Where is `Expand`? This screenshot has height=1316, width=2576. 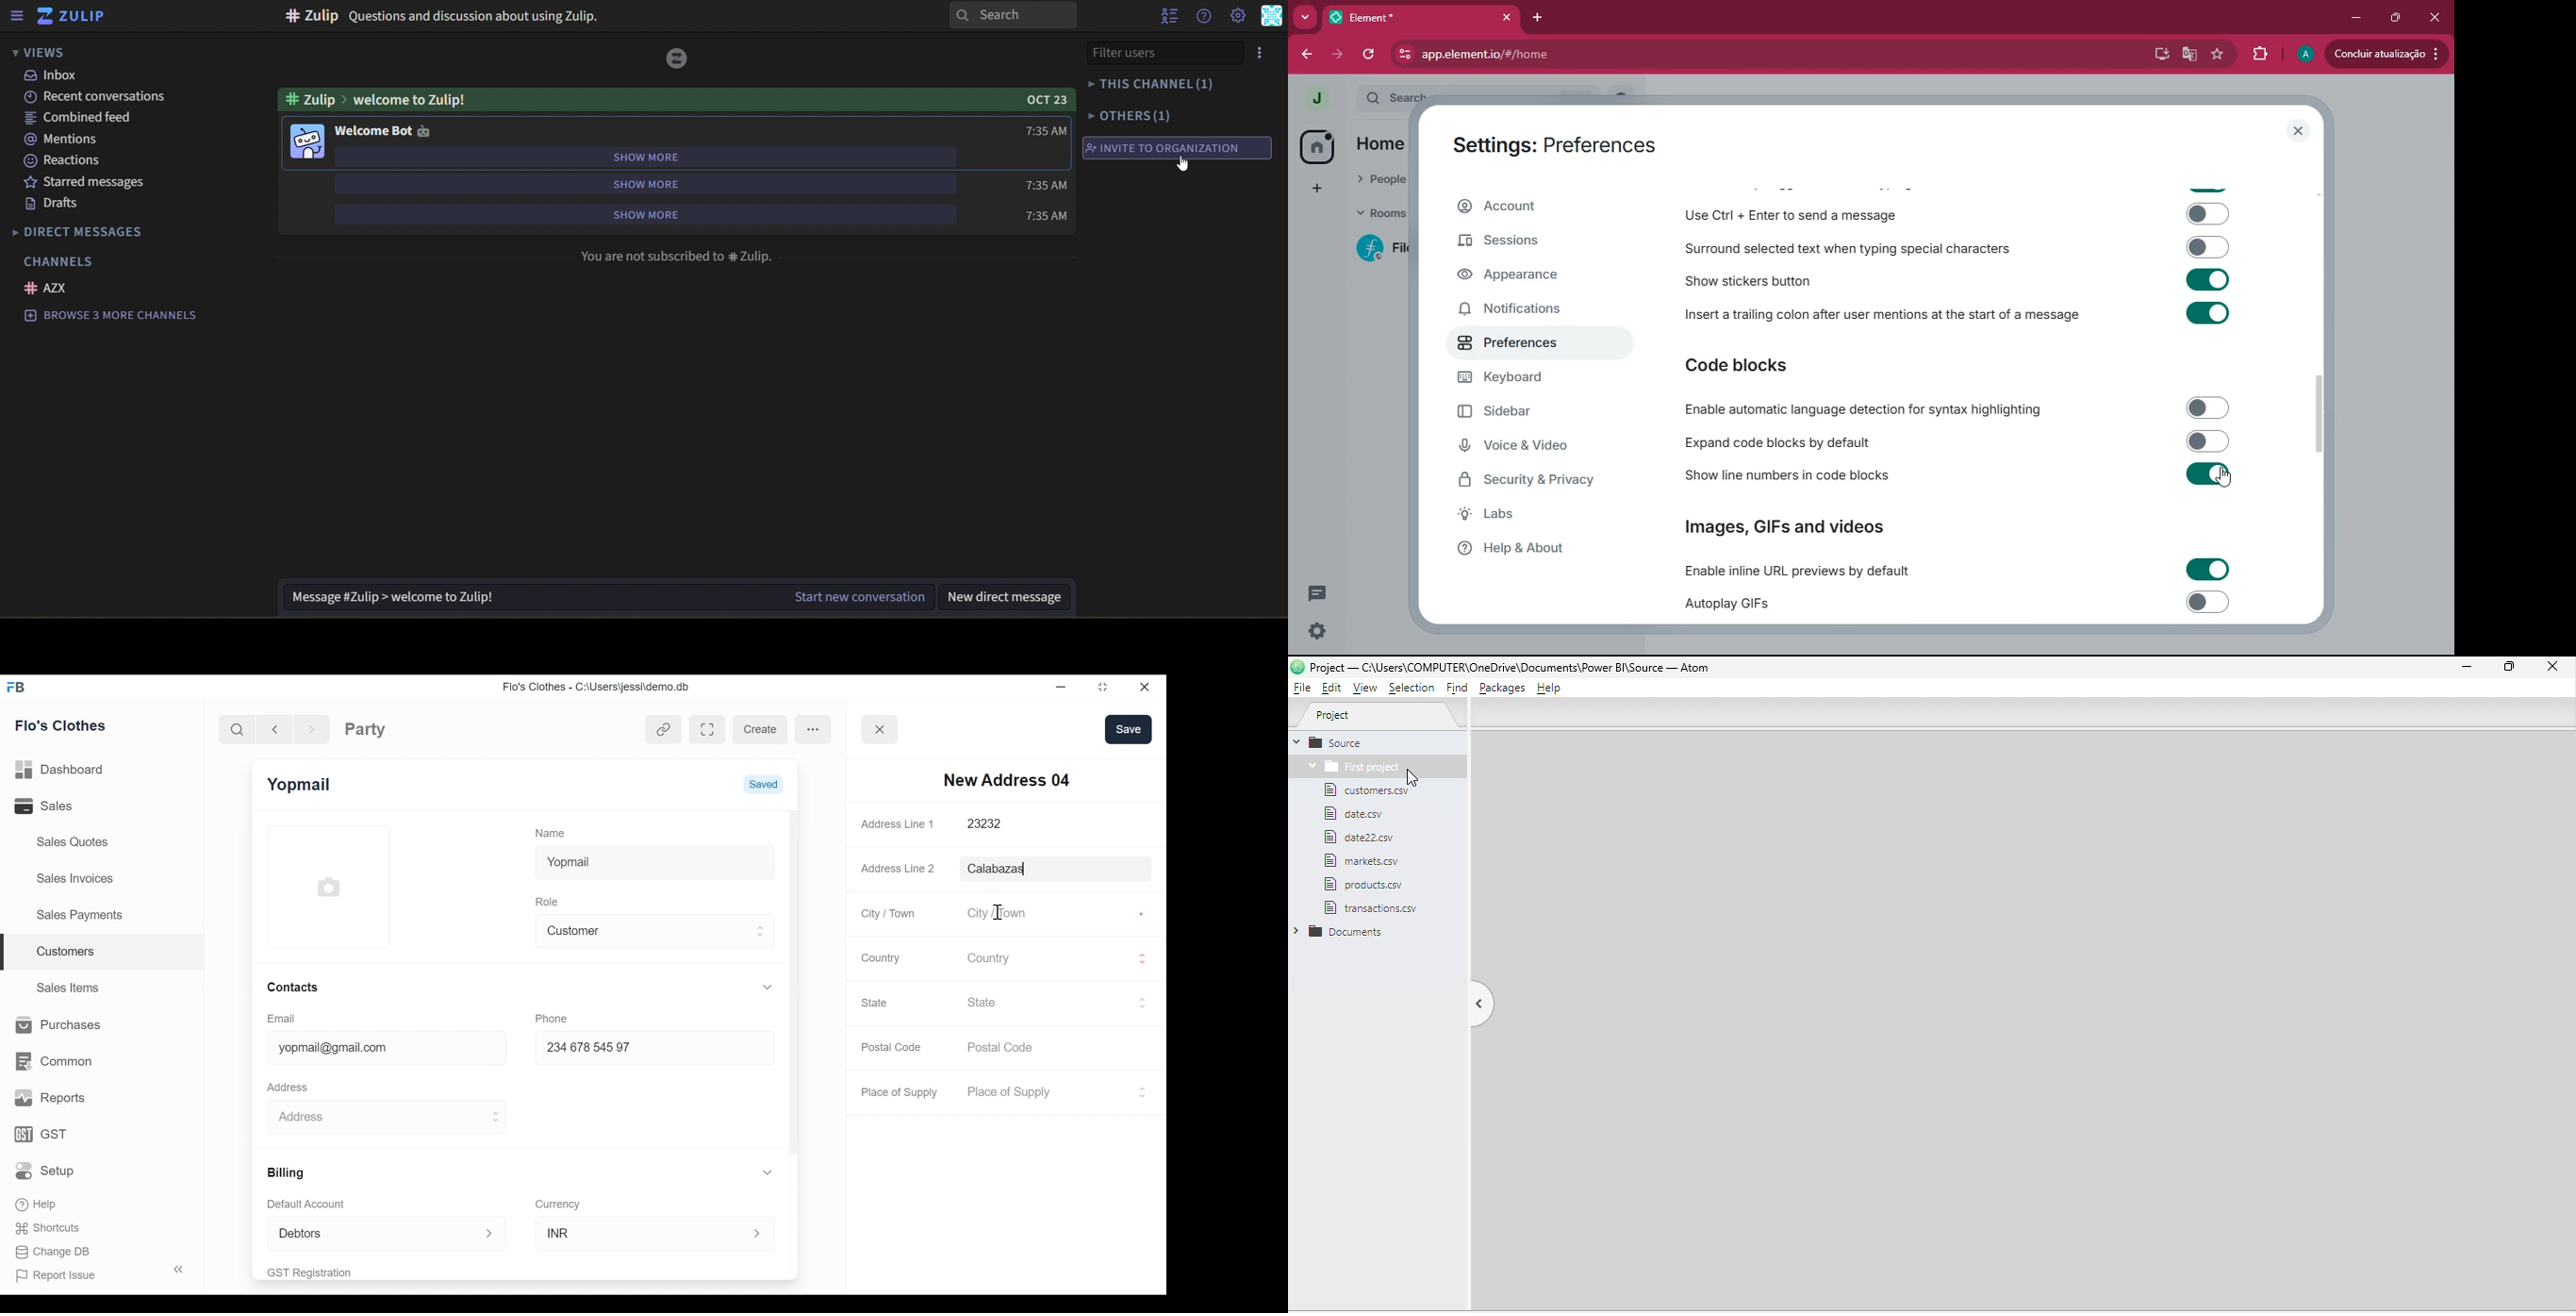
Expand is located at coordinates (490, 1234).